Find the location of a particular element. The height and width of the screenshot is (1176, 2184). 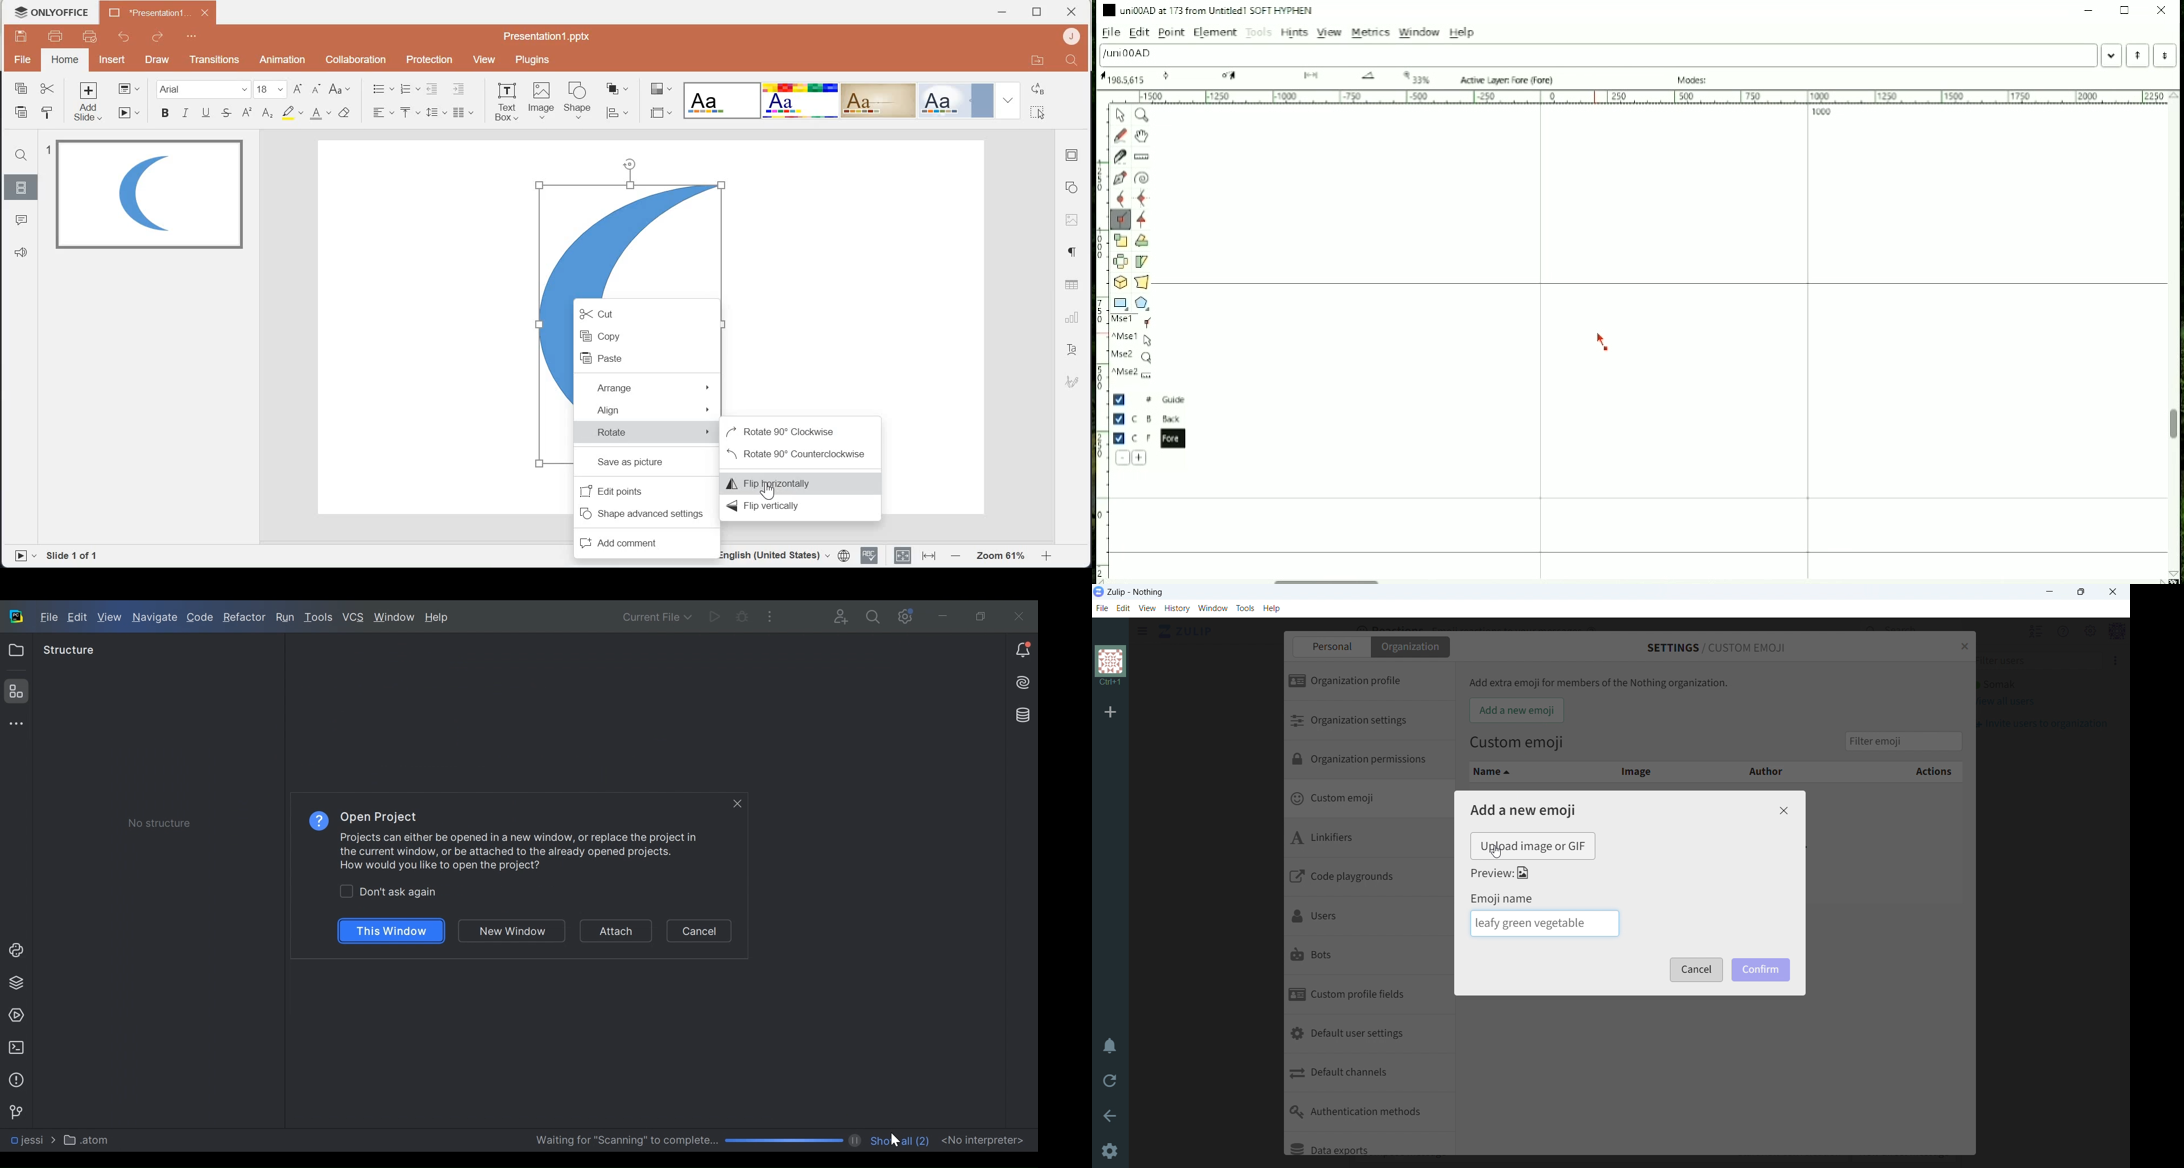

emoji name is located at coordinates (1546, 924).